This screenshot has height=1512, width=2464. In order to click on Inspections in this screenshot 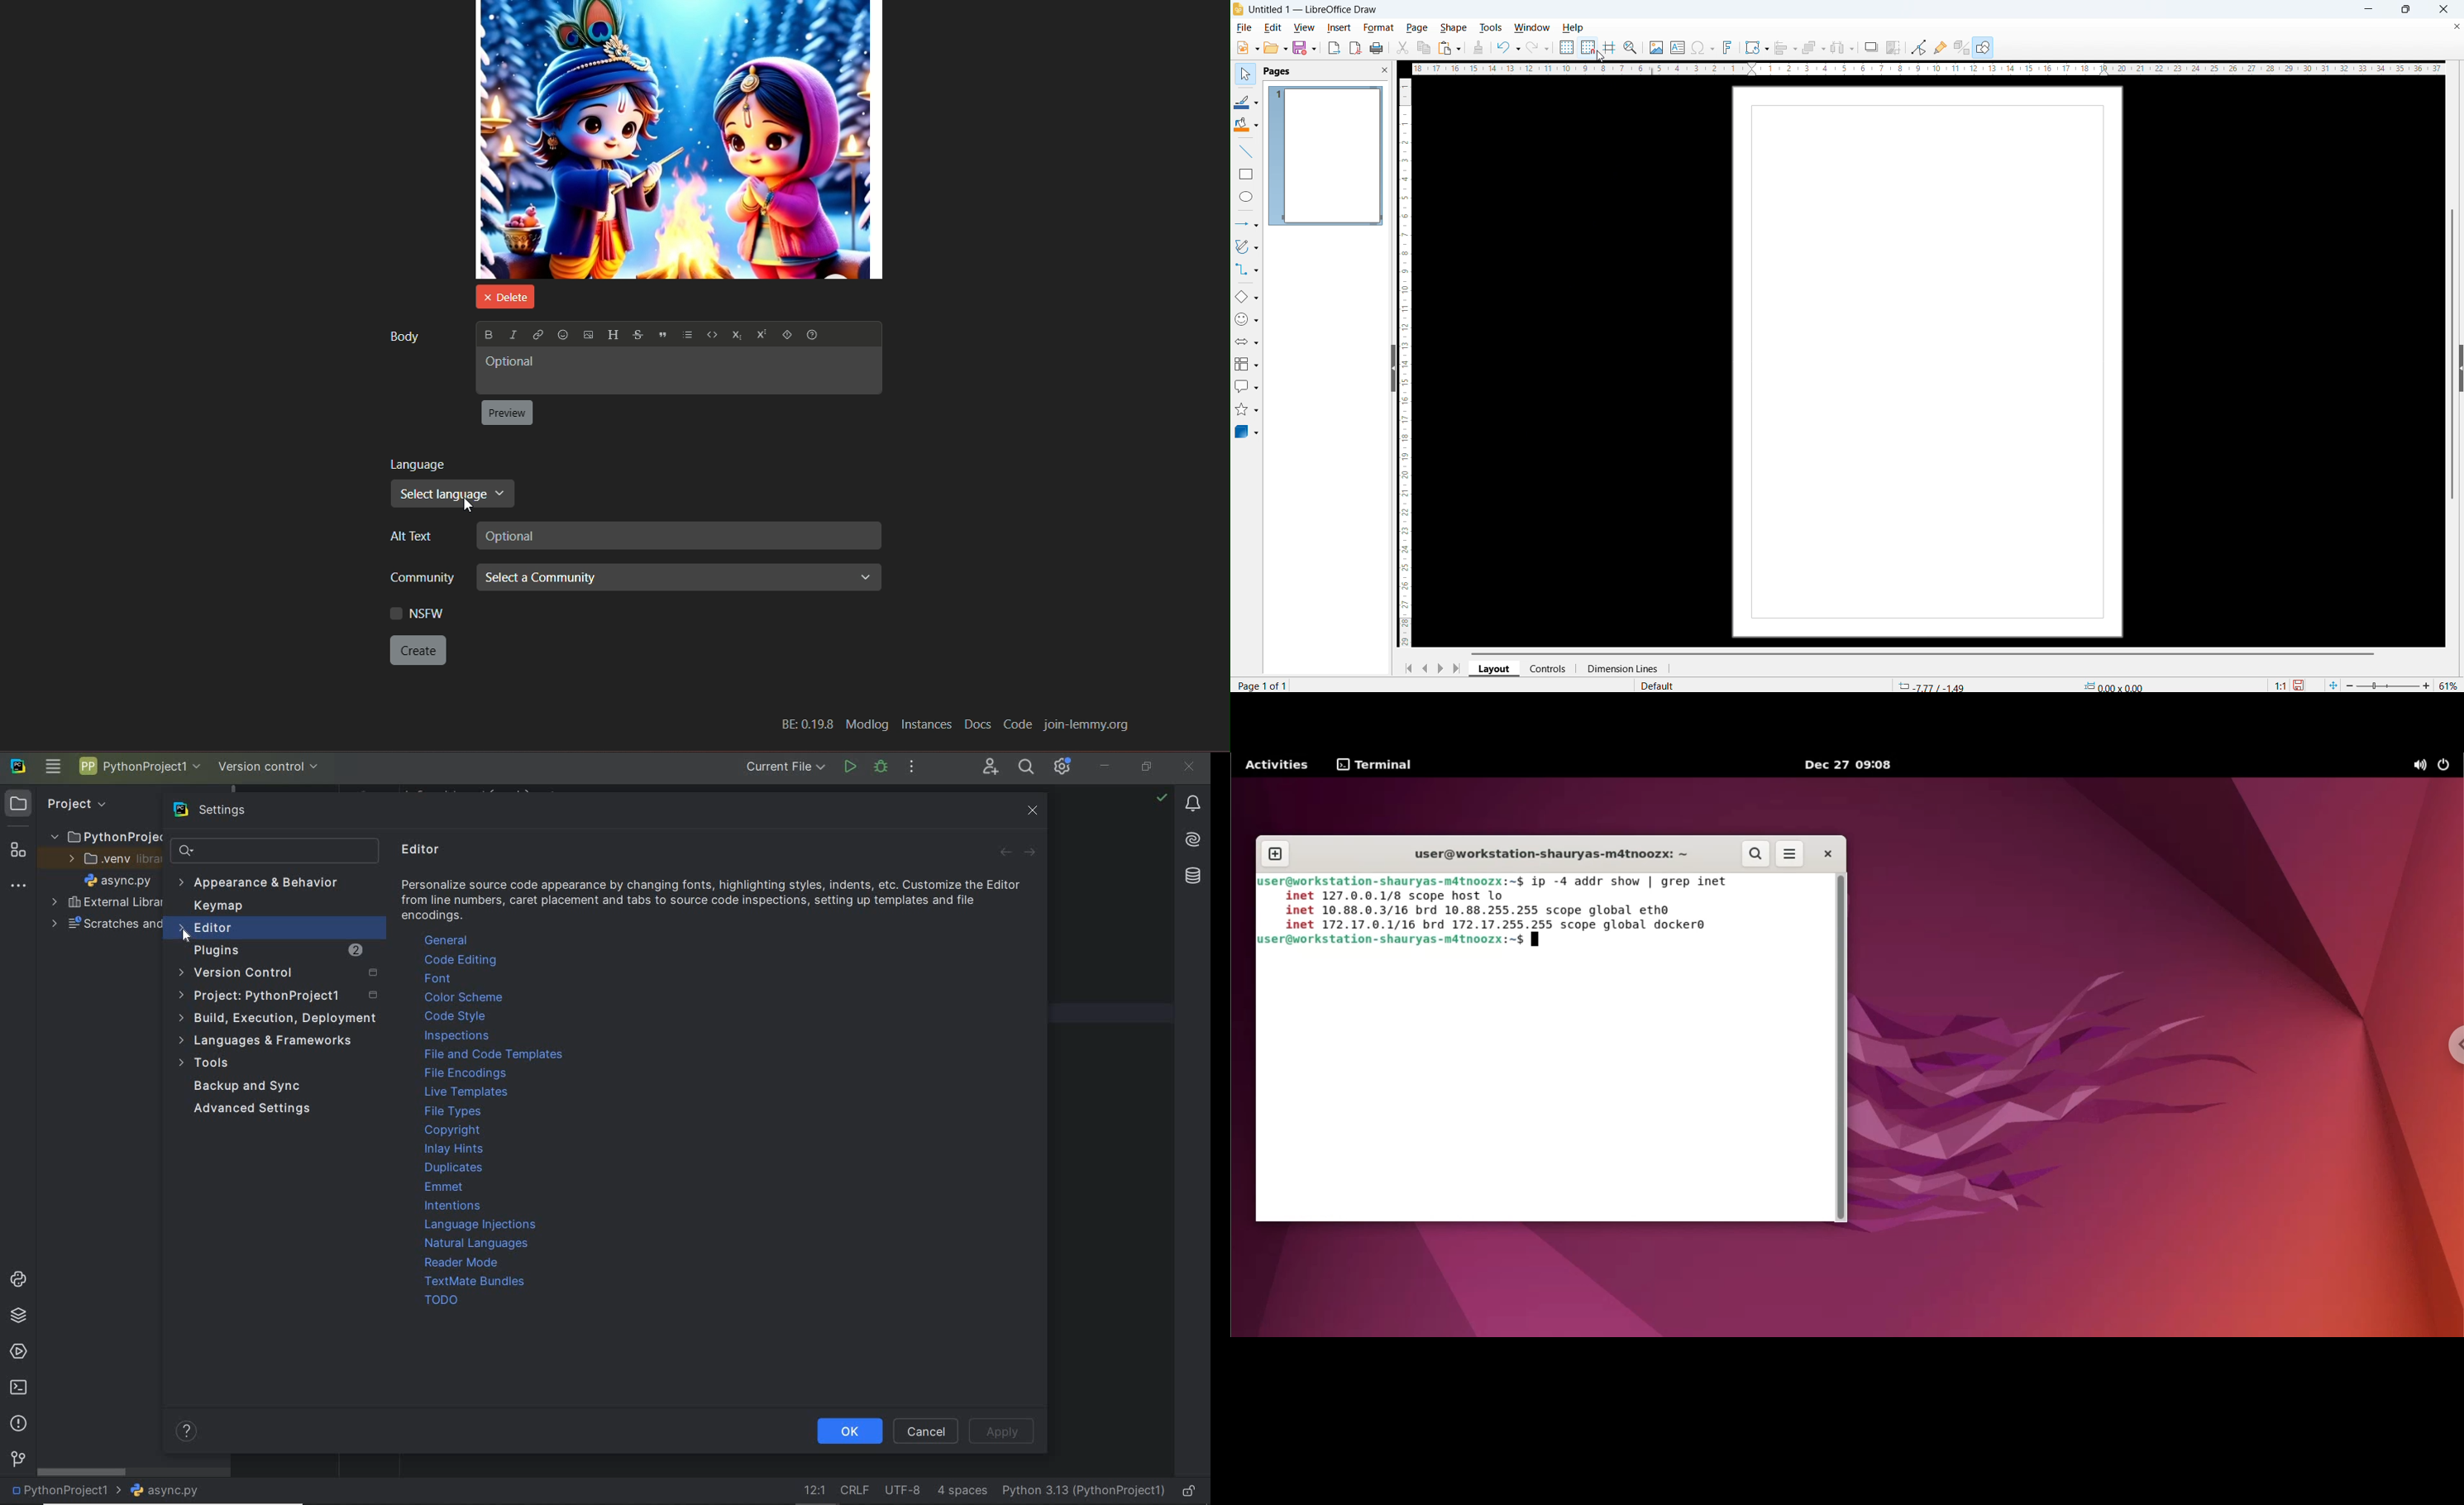, I will do `click(458, 1036)`.